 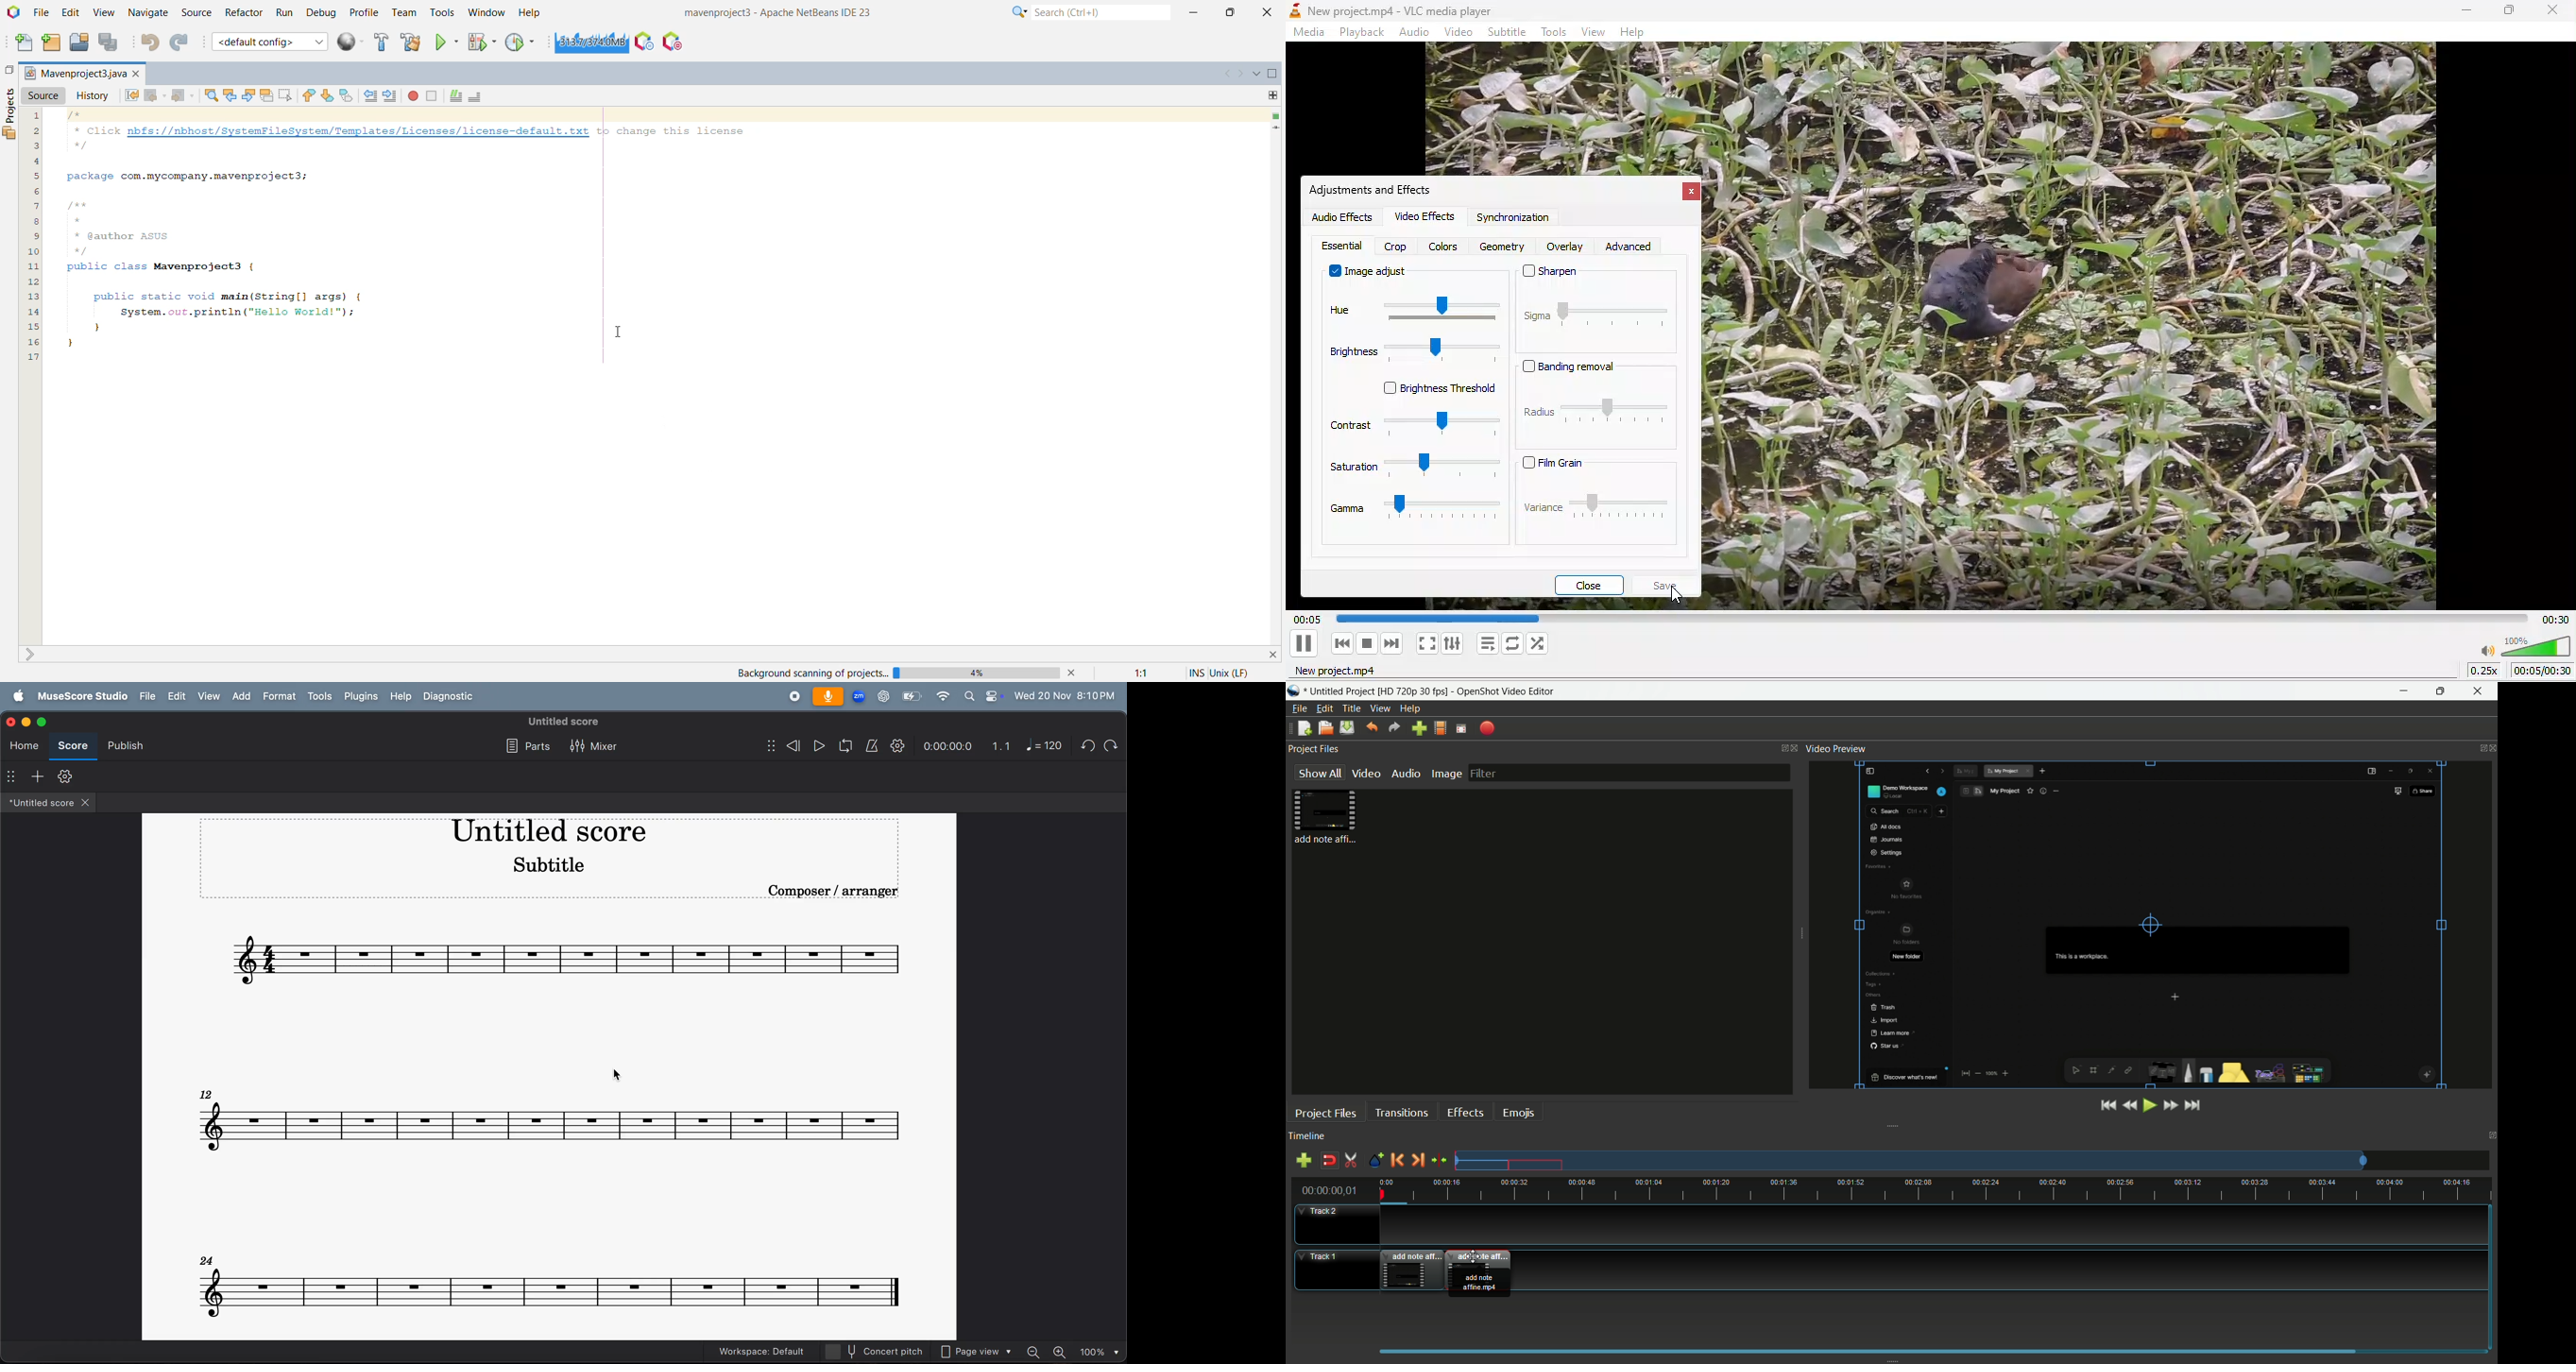 I want to click on new file, so click(x=1305, y=727).